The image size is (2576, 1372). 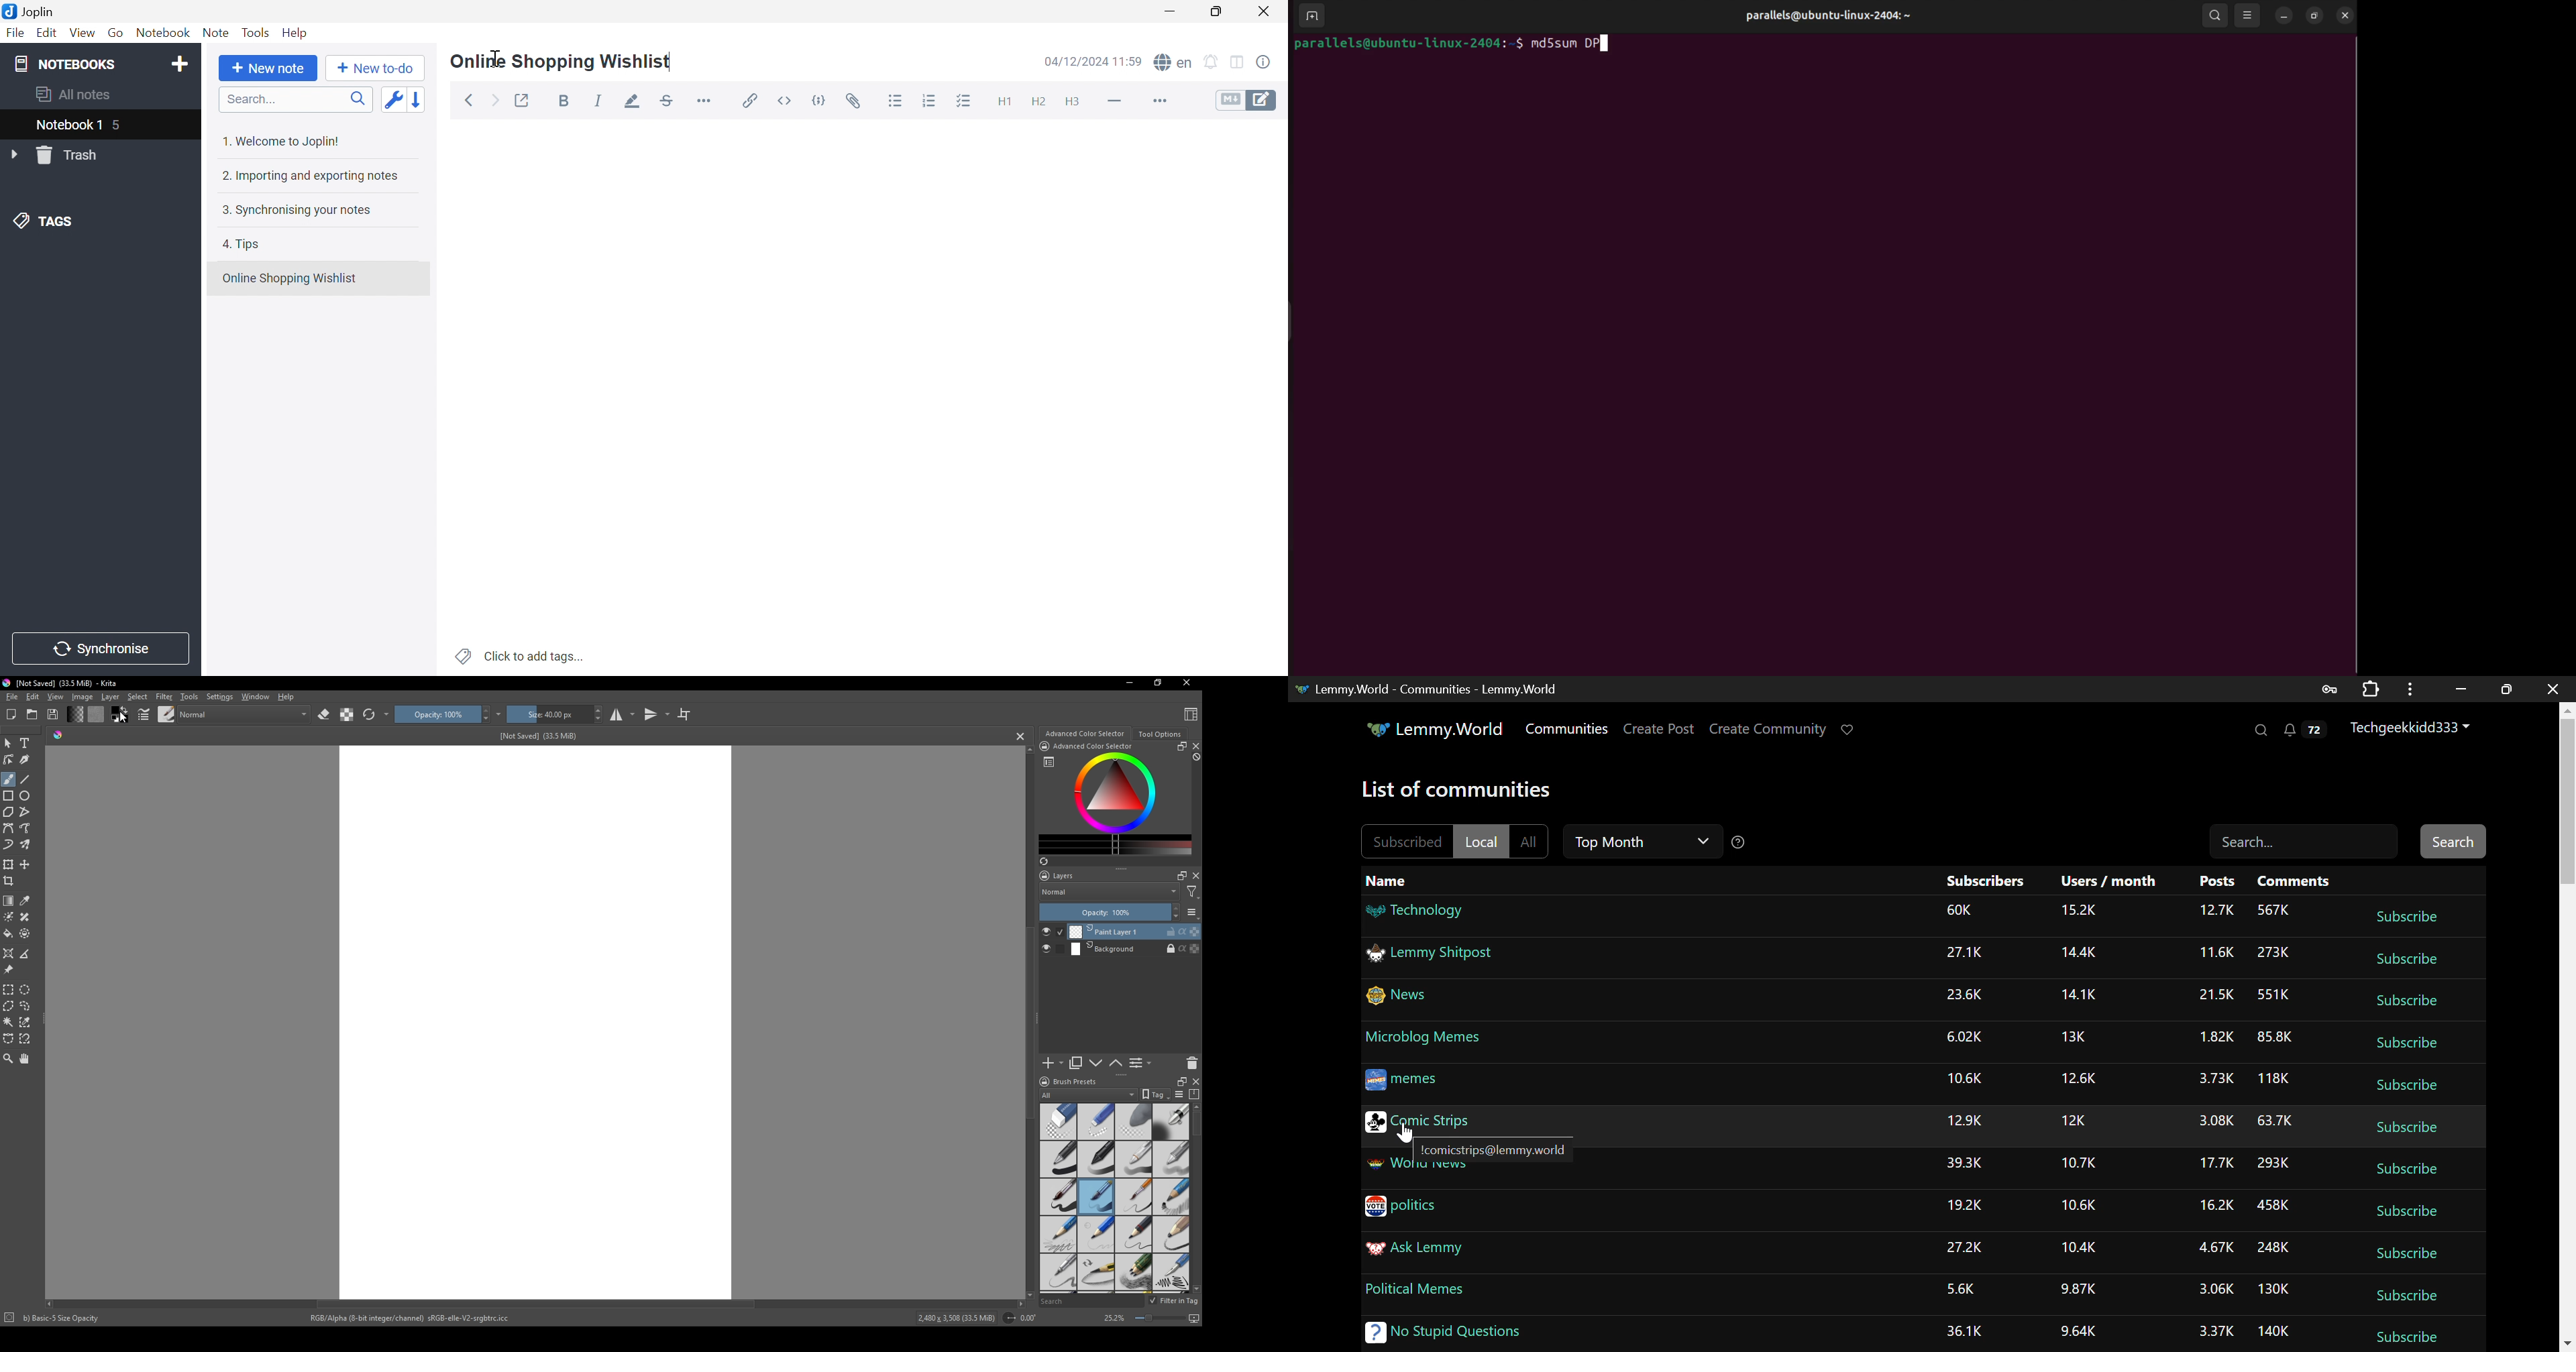 What do you see at coordinates (2343, 15) in the screenshot?
I see `close` at bounding box center [2343, 15].